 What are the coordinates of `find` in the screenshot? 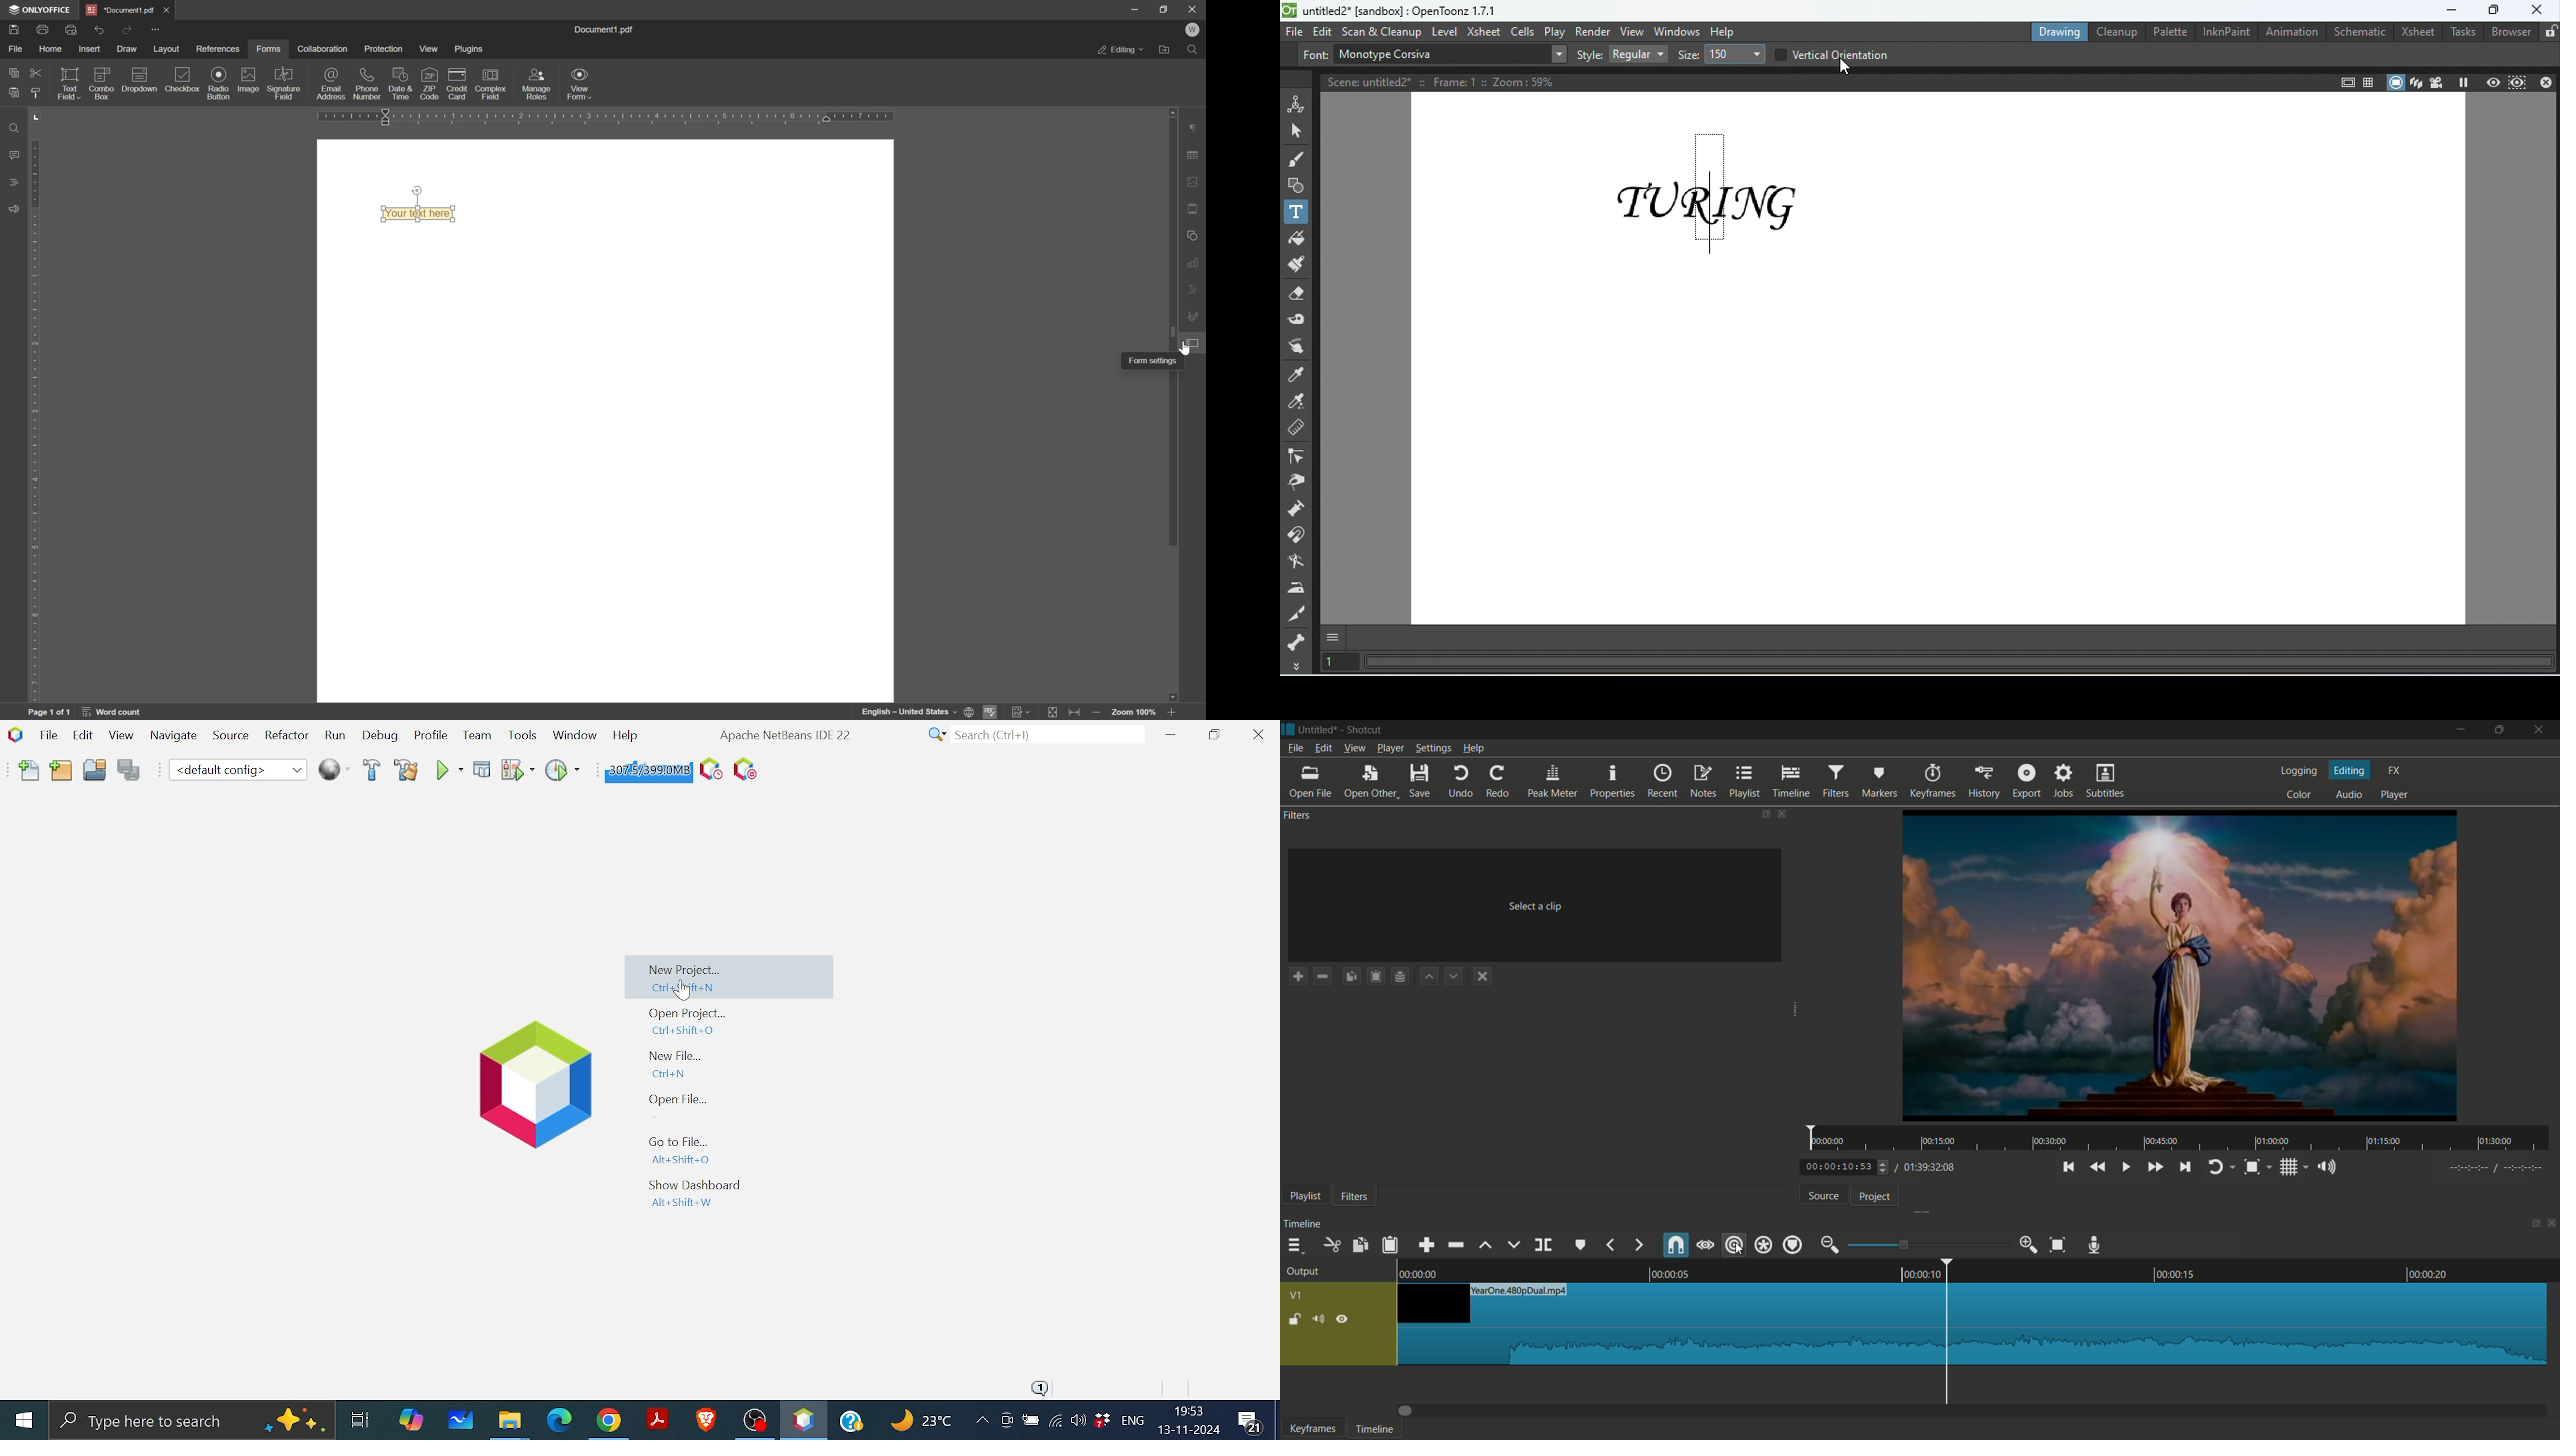 It's located at (1194, 49).